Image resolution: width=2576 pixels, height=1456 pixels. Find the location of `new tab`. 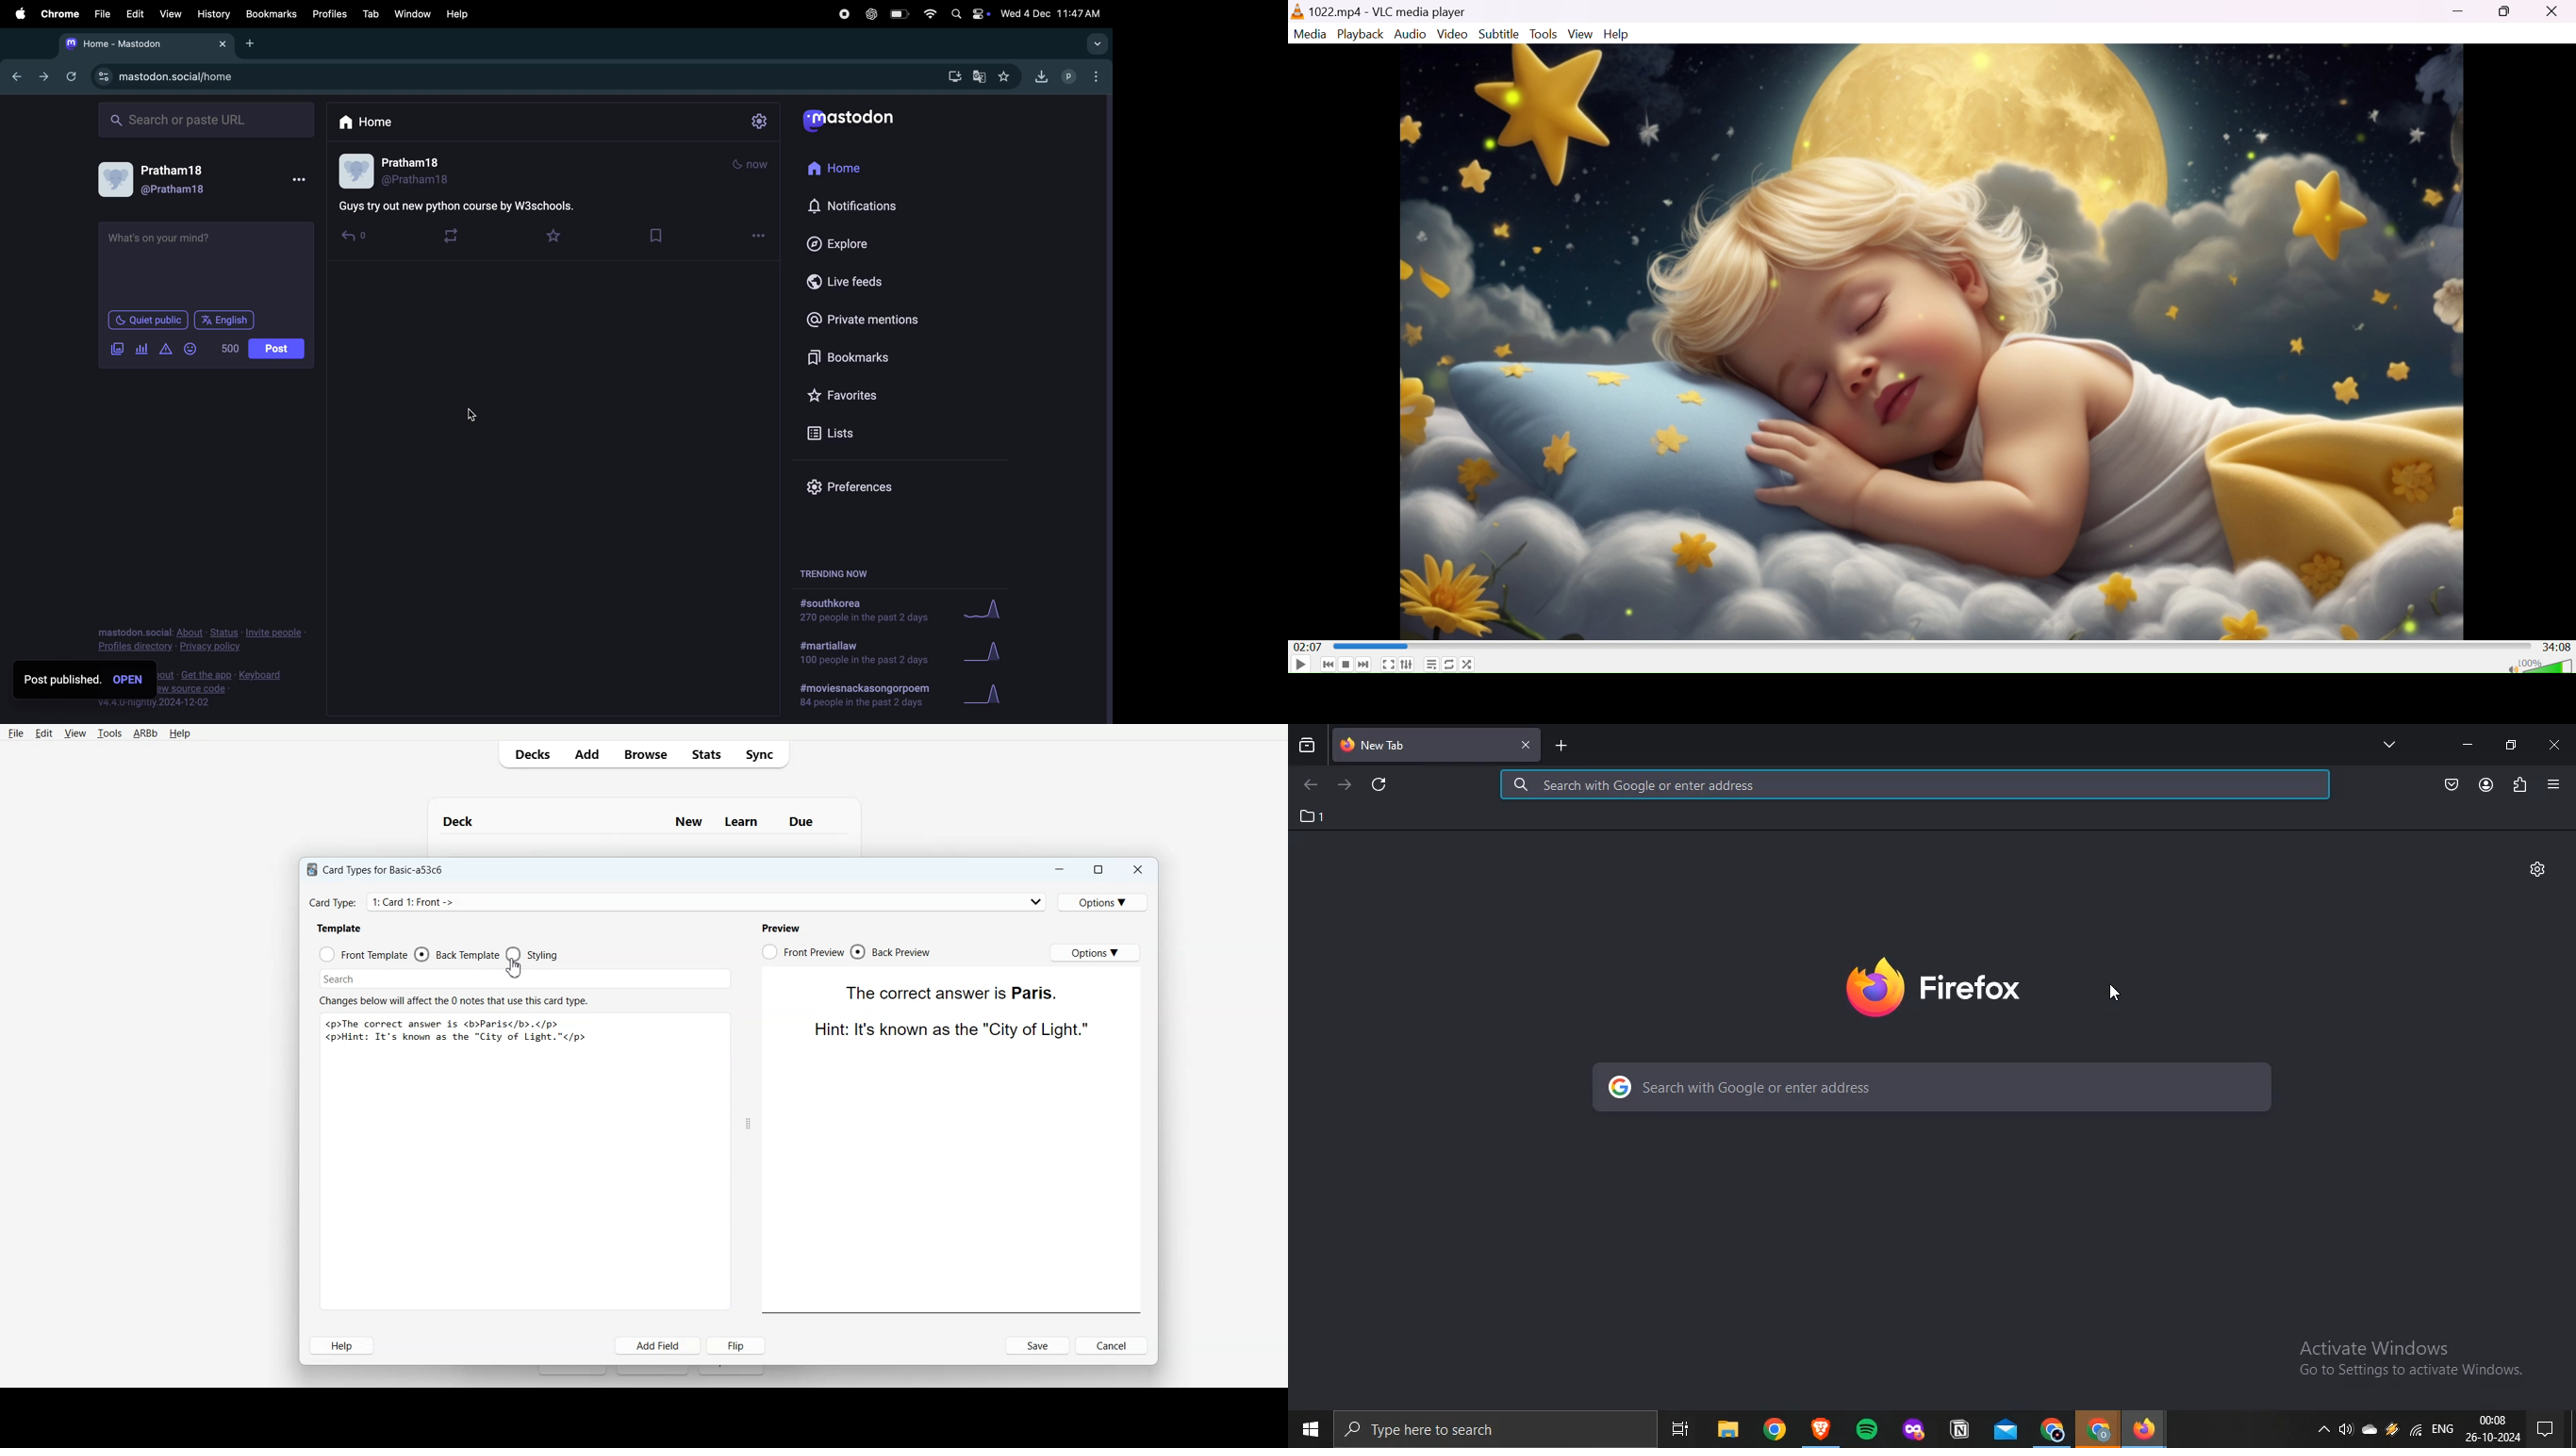

new tab is located at coordinates (1560, 748).